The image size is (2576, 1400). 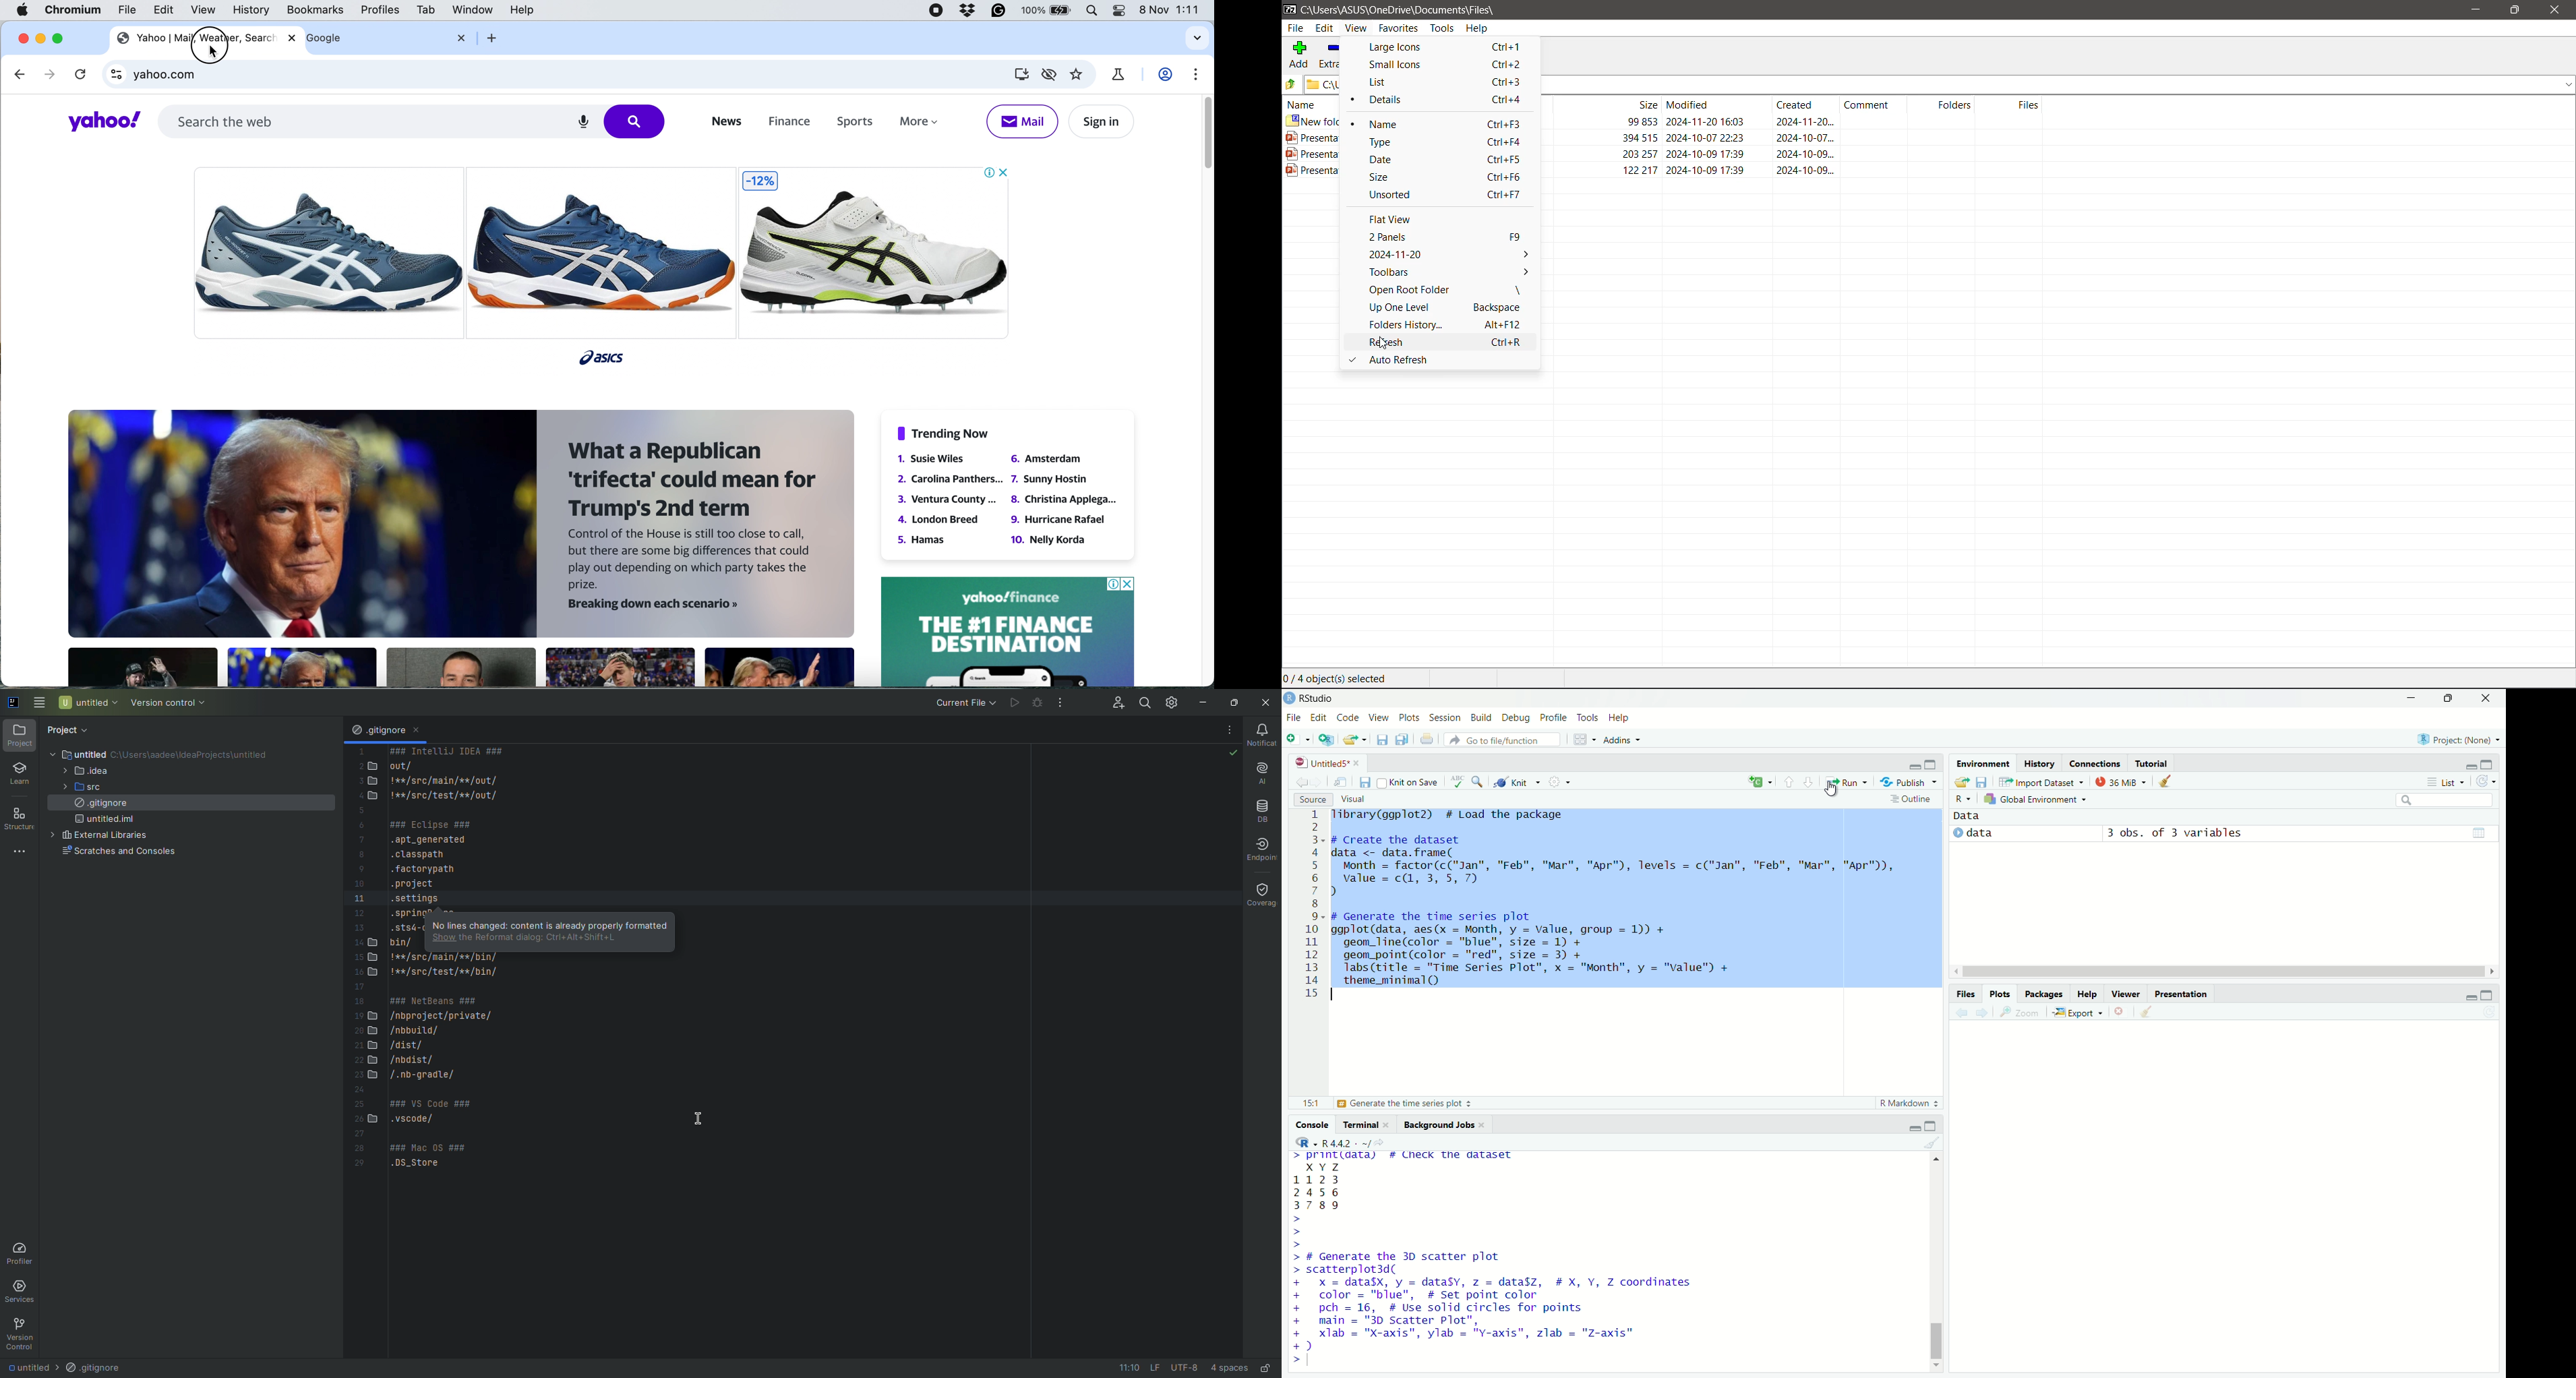 I want to click on Current selection status, so click(x=1337, y=679).